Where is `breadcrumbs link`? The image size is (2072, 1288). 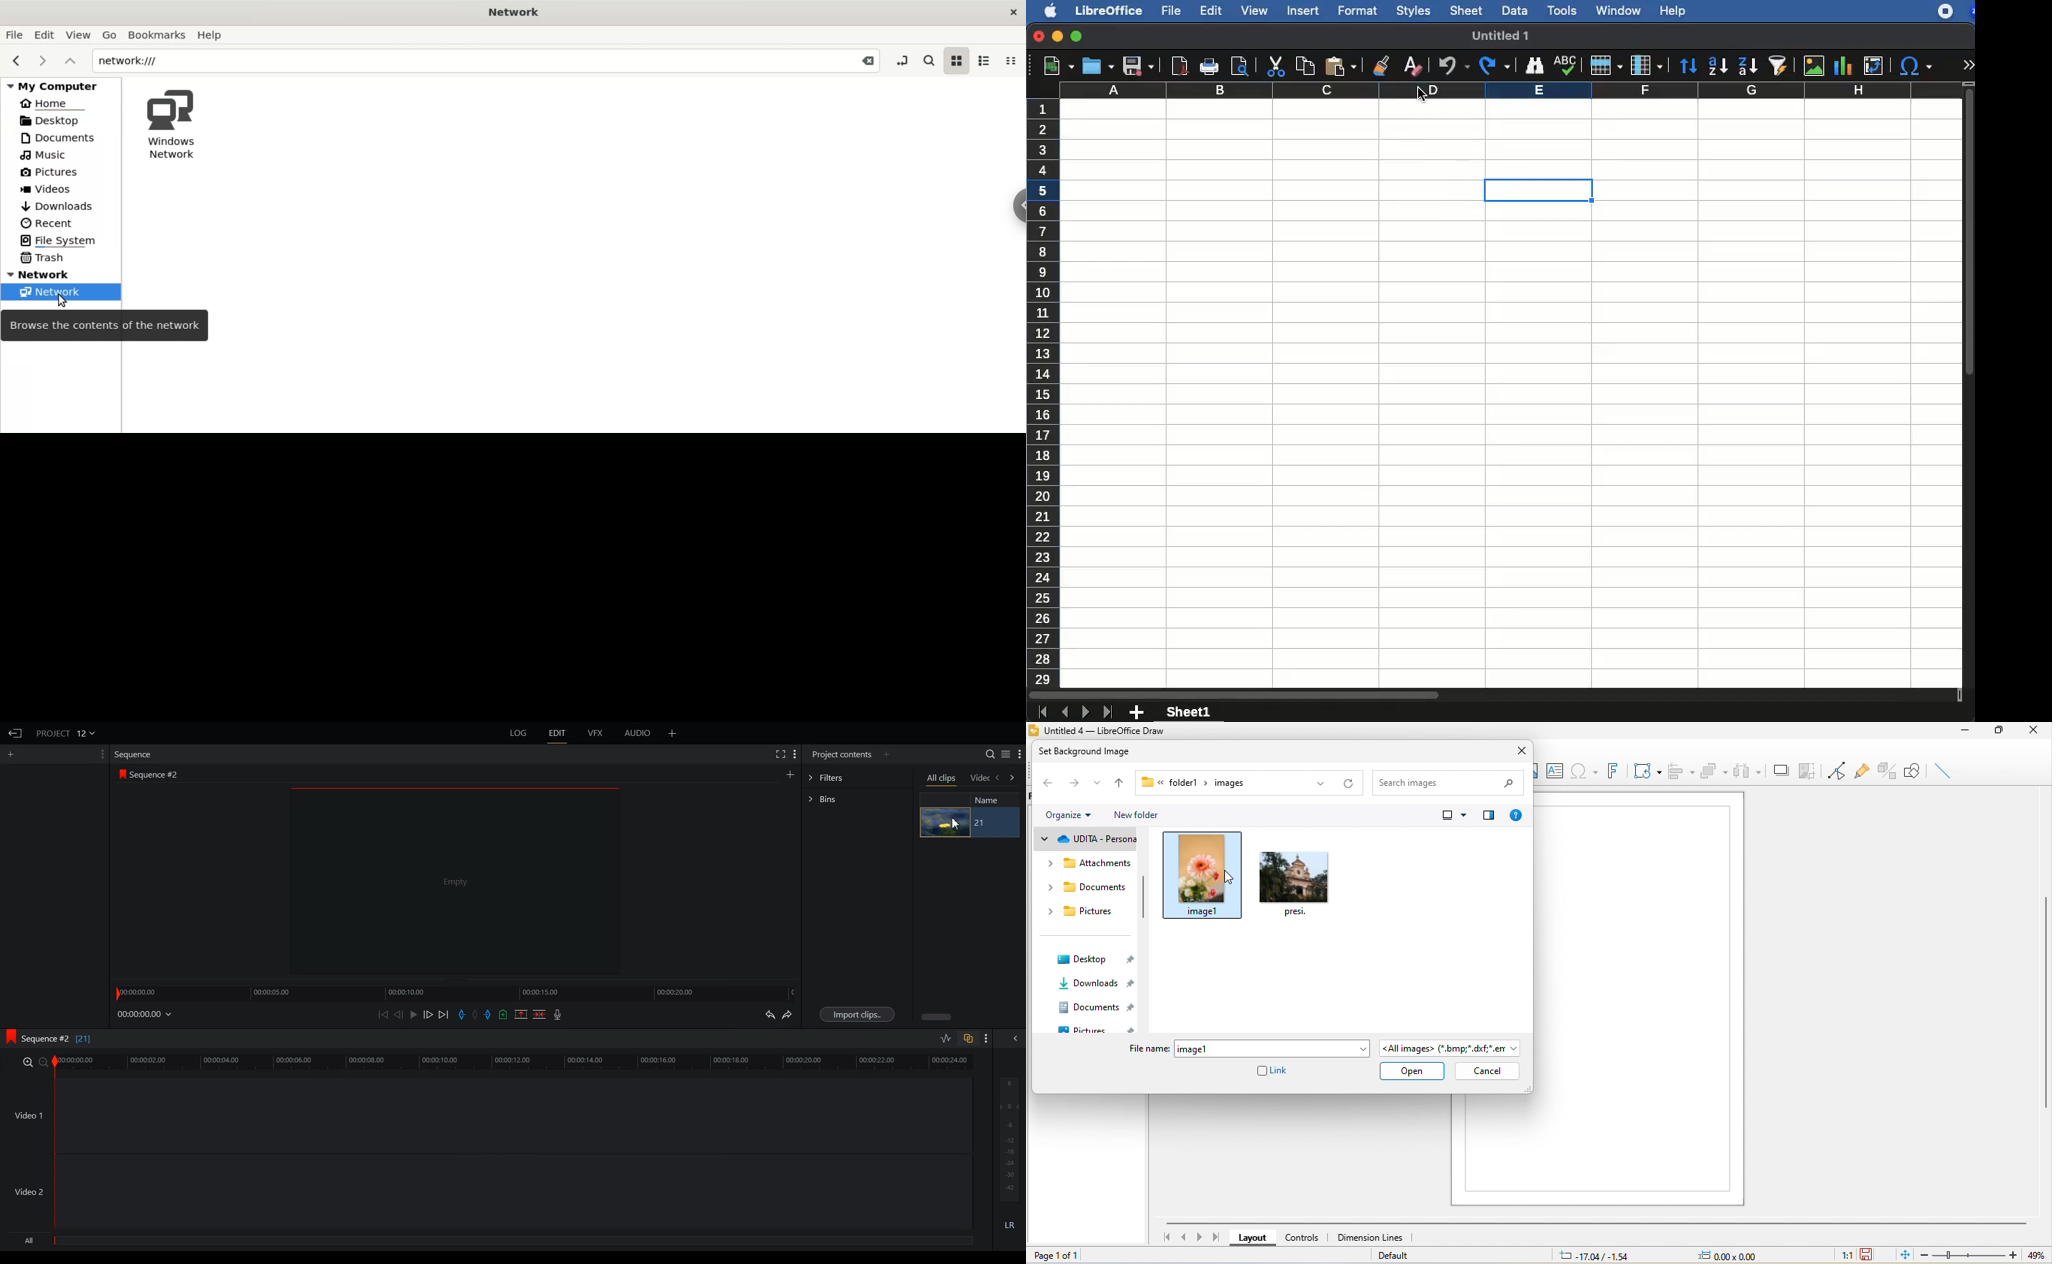 breadcrumbs link is located at coordinates (1193, 784).